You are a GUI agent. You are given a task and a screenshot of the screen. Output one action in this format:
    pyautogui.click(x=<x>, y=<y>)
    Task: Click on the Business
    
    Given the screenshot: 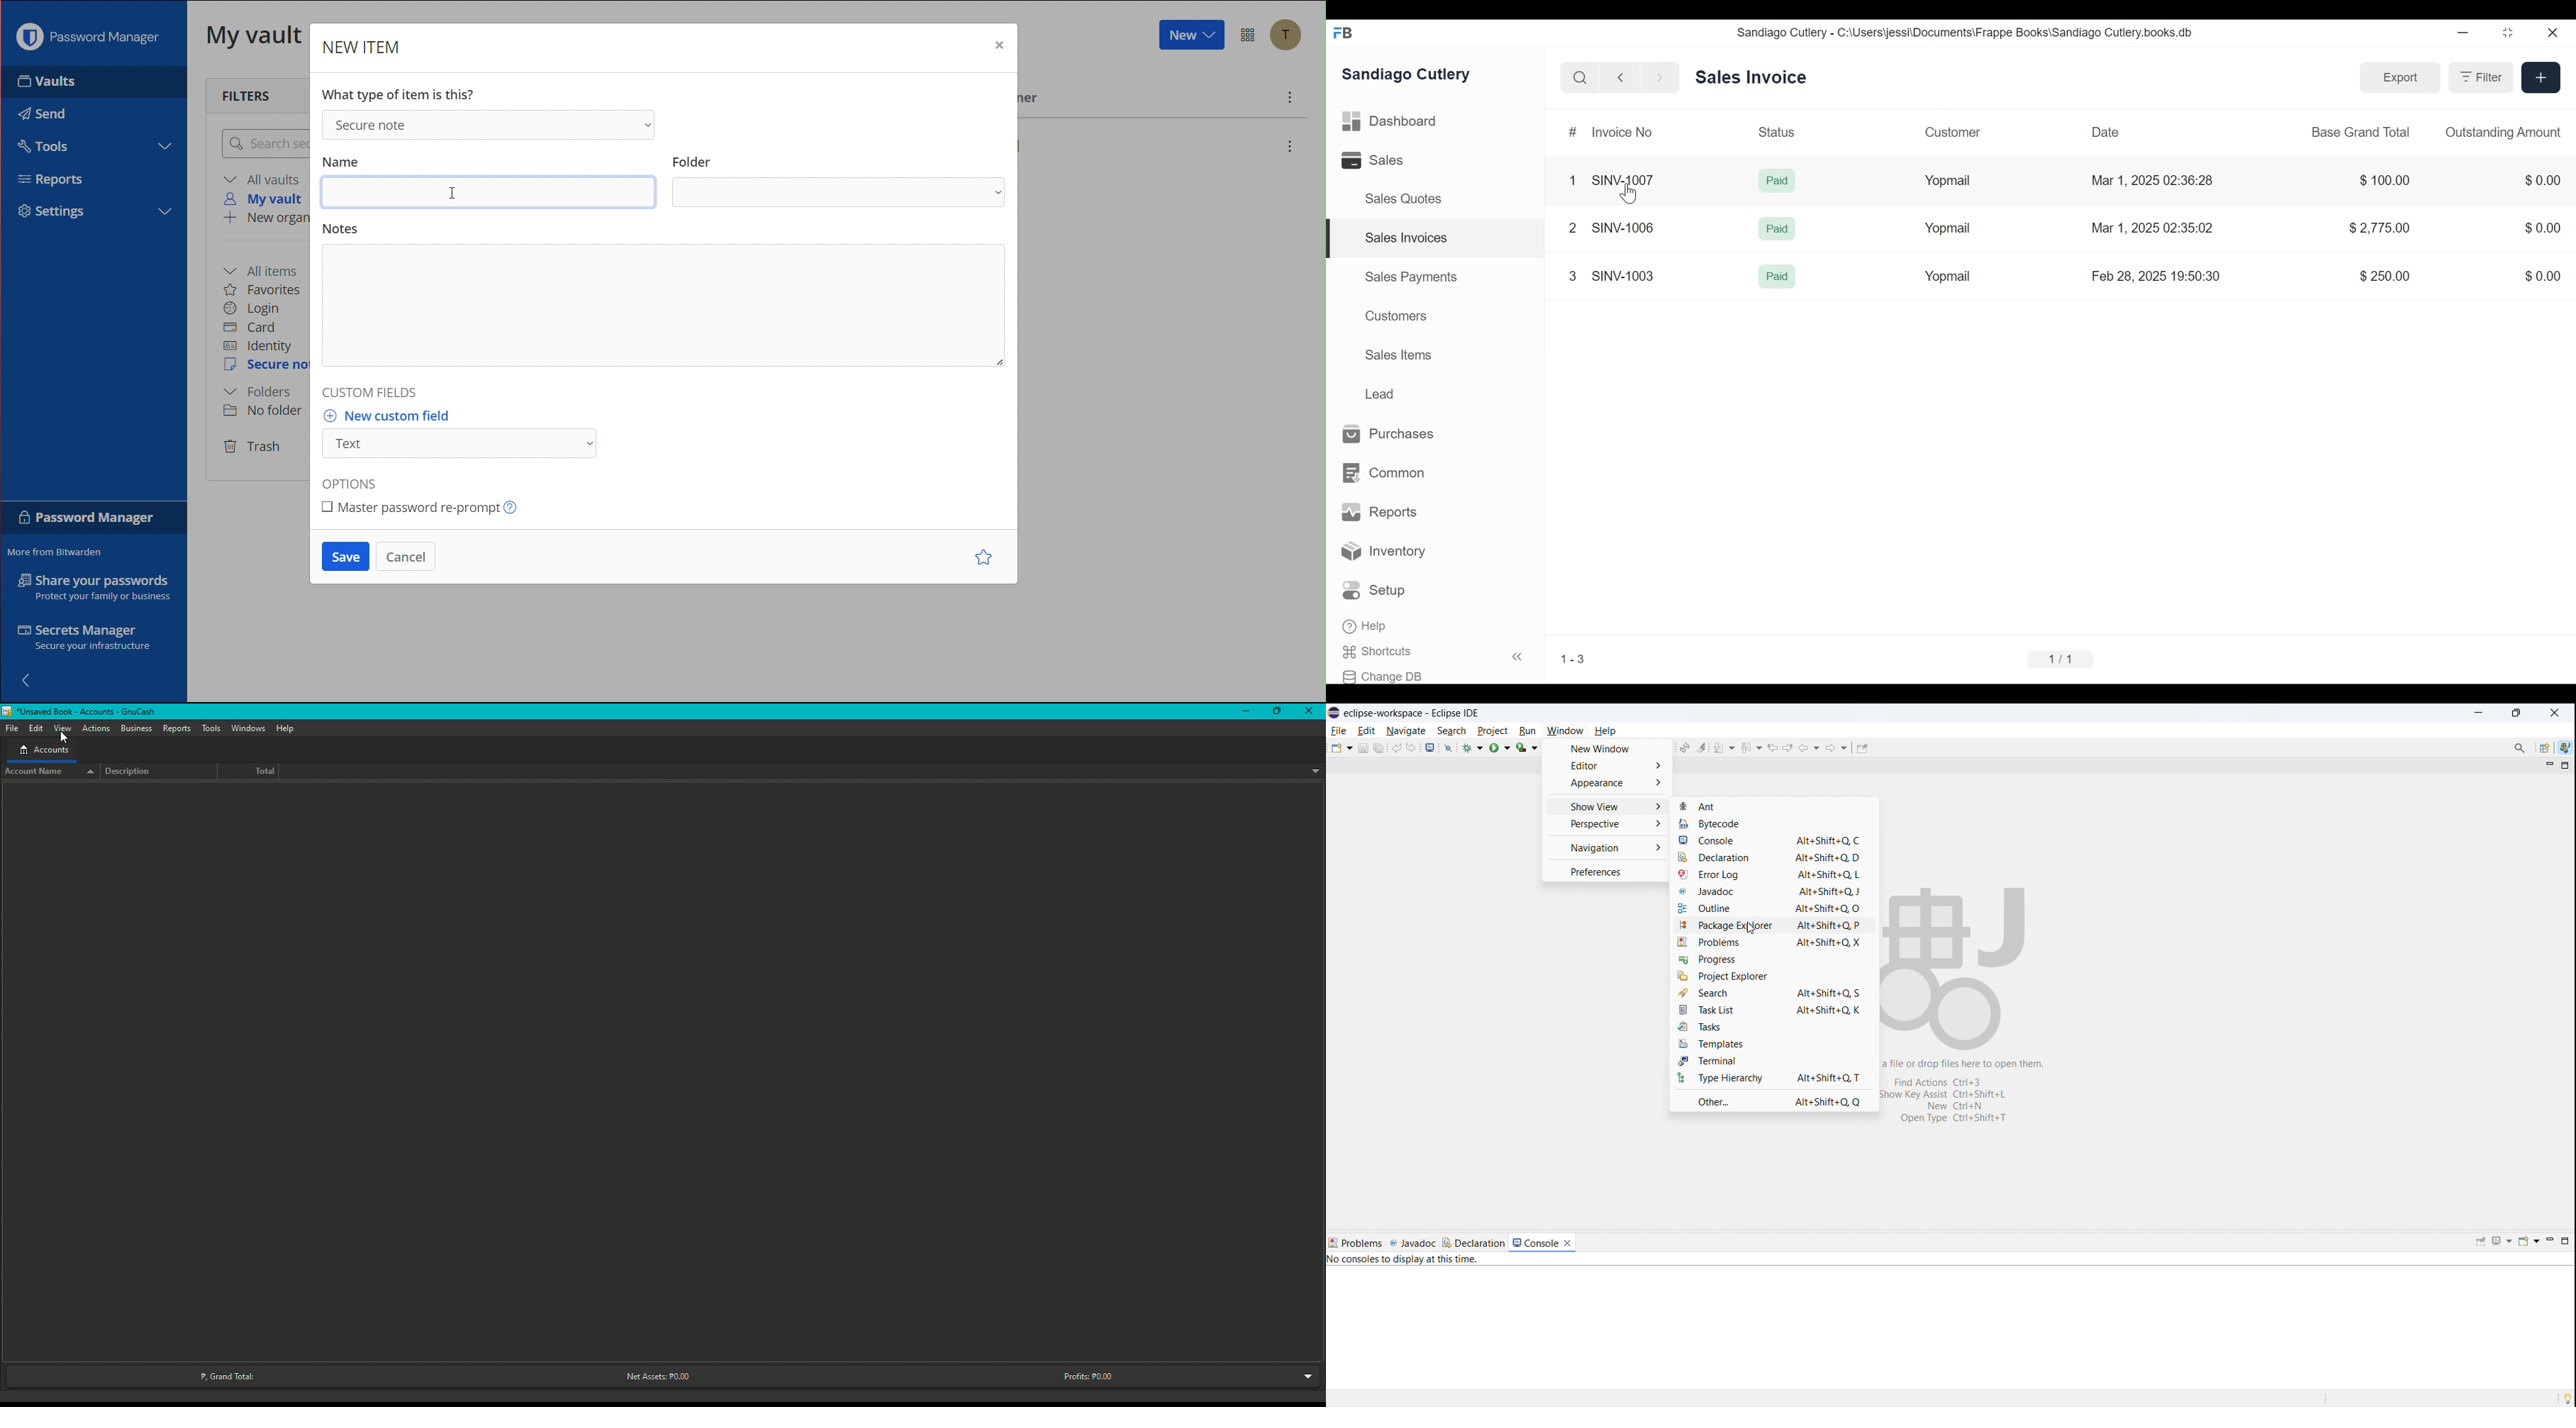 What is the action you would take?
    pyautogui.click(x=136, y=728)
    